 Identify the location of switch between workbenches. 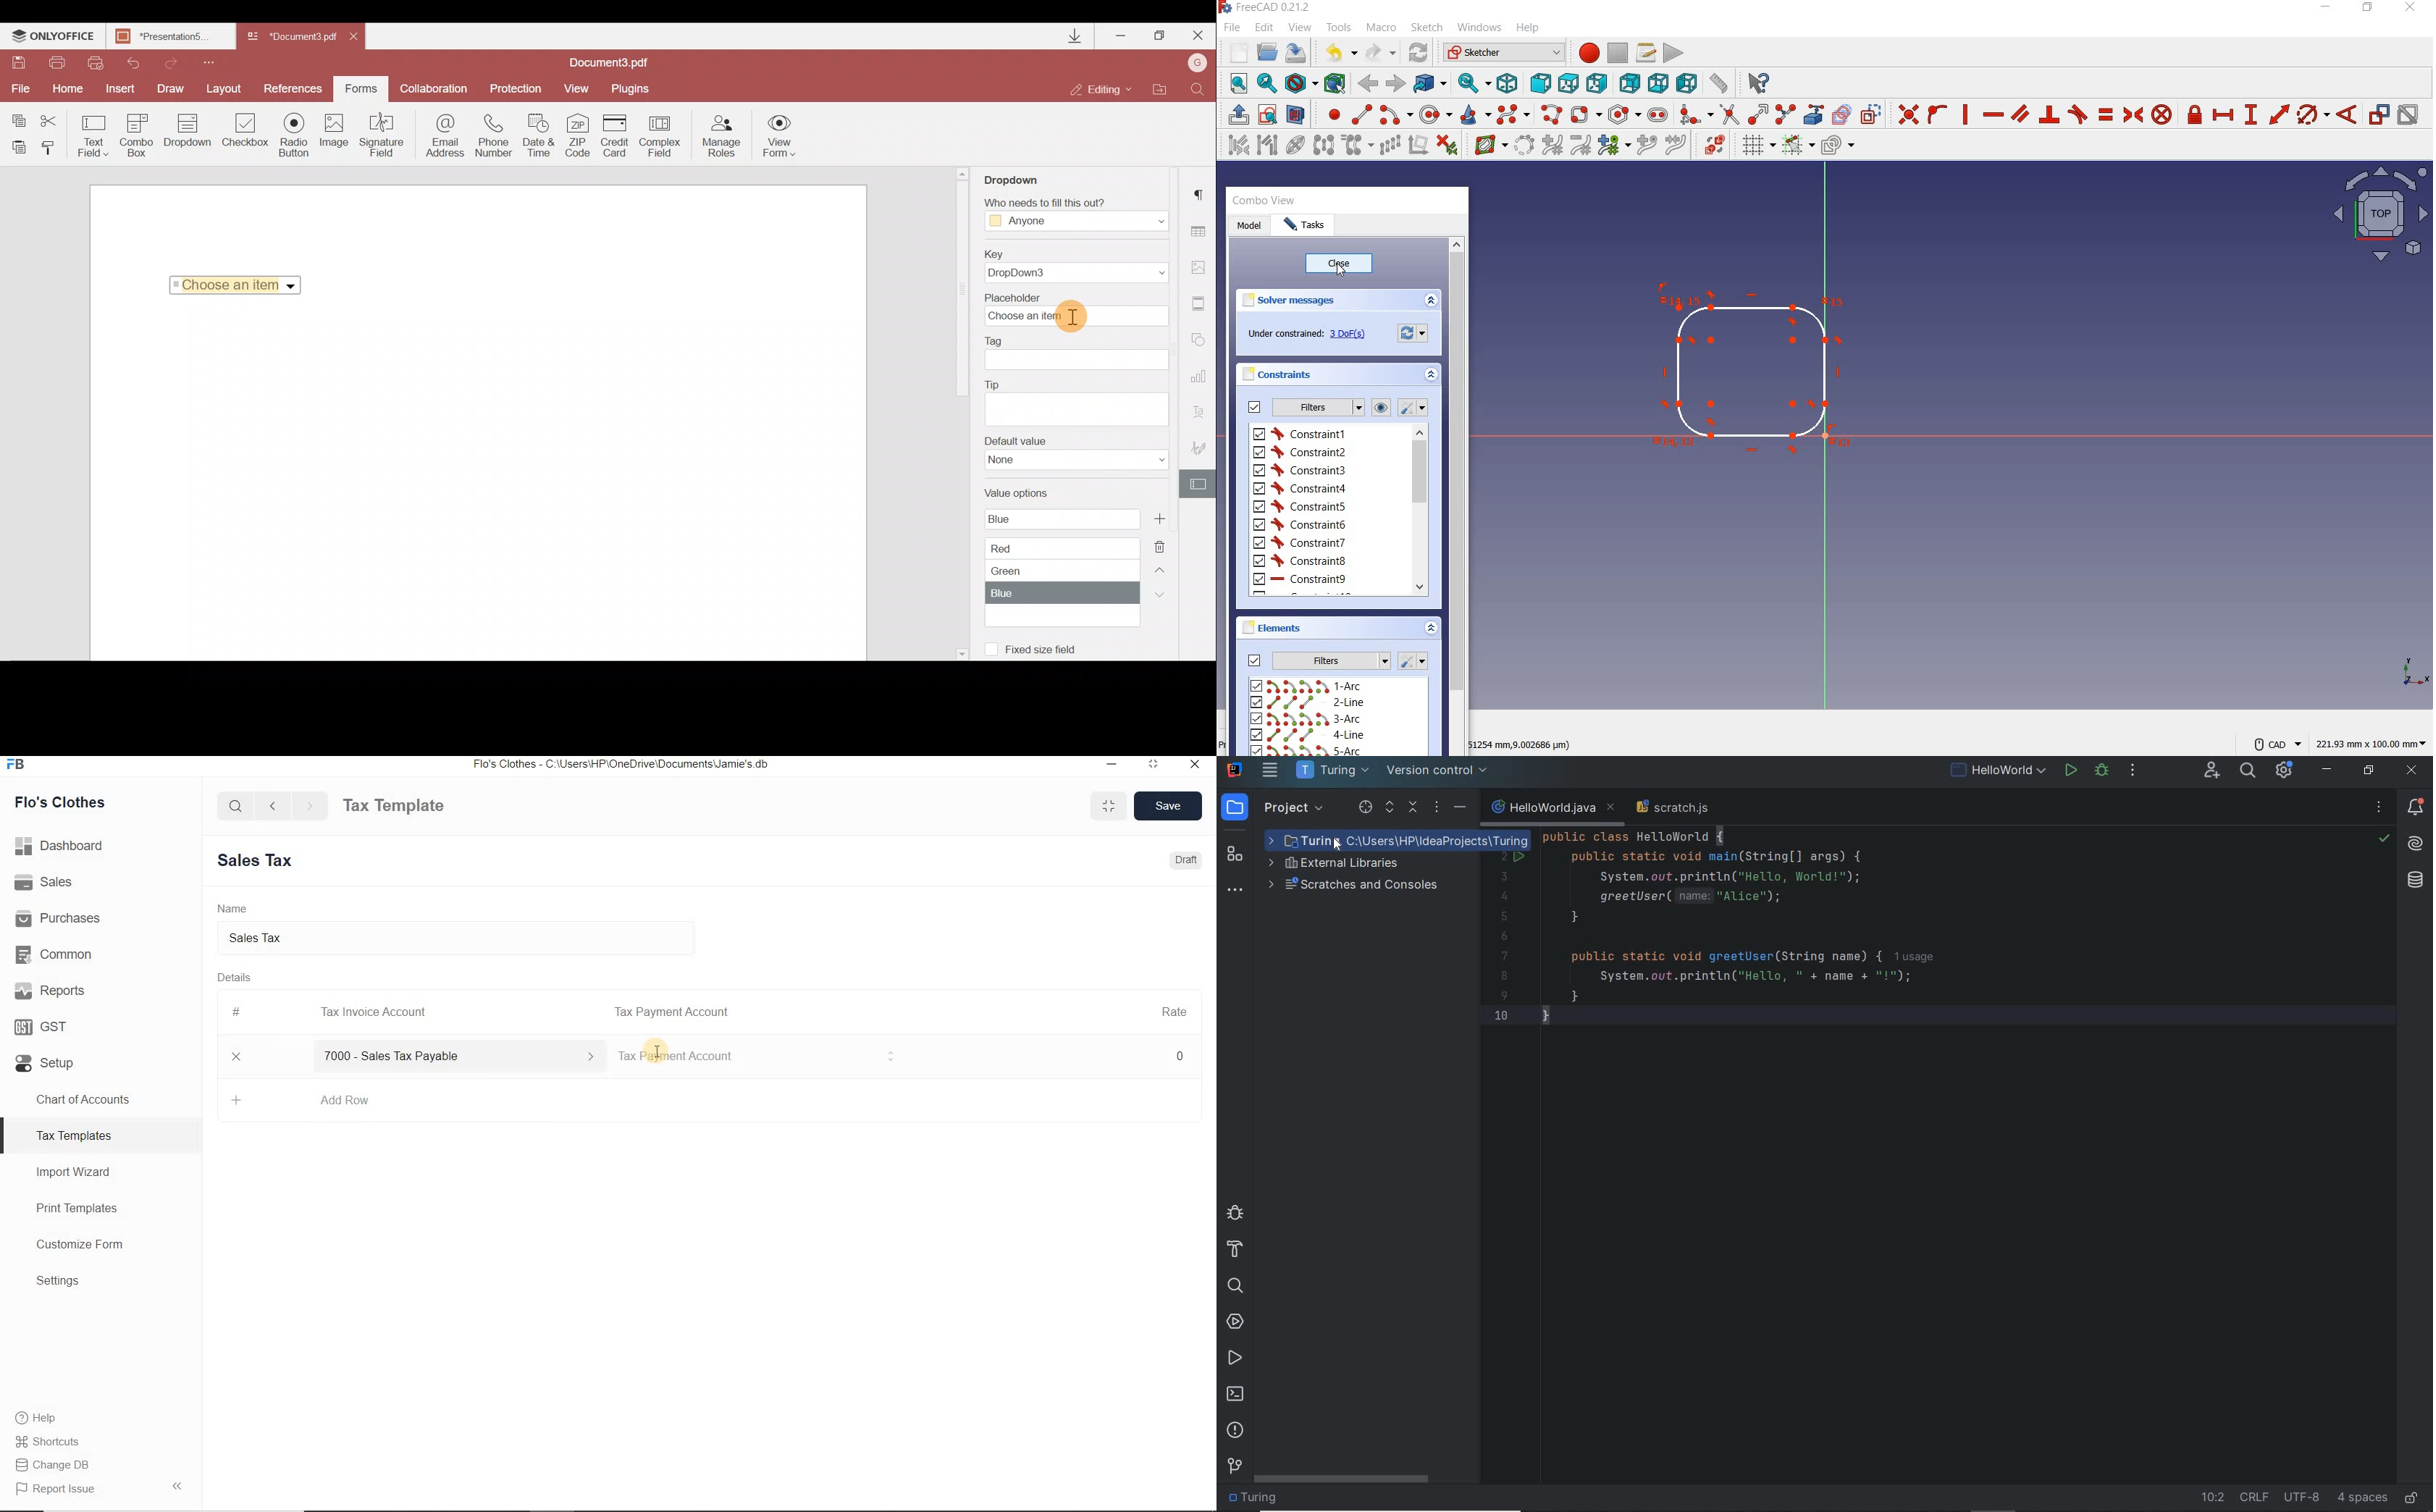
(1501, 52).